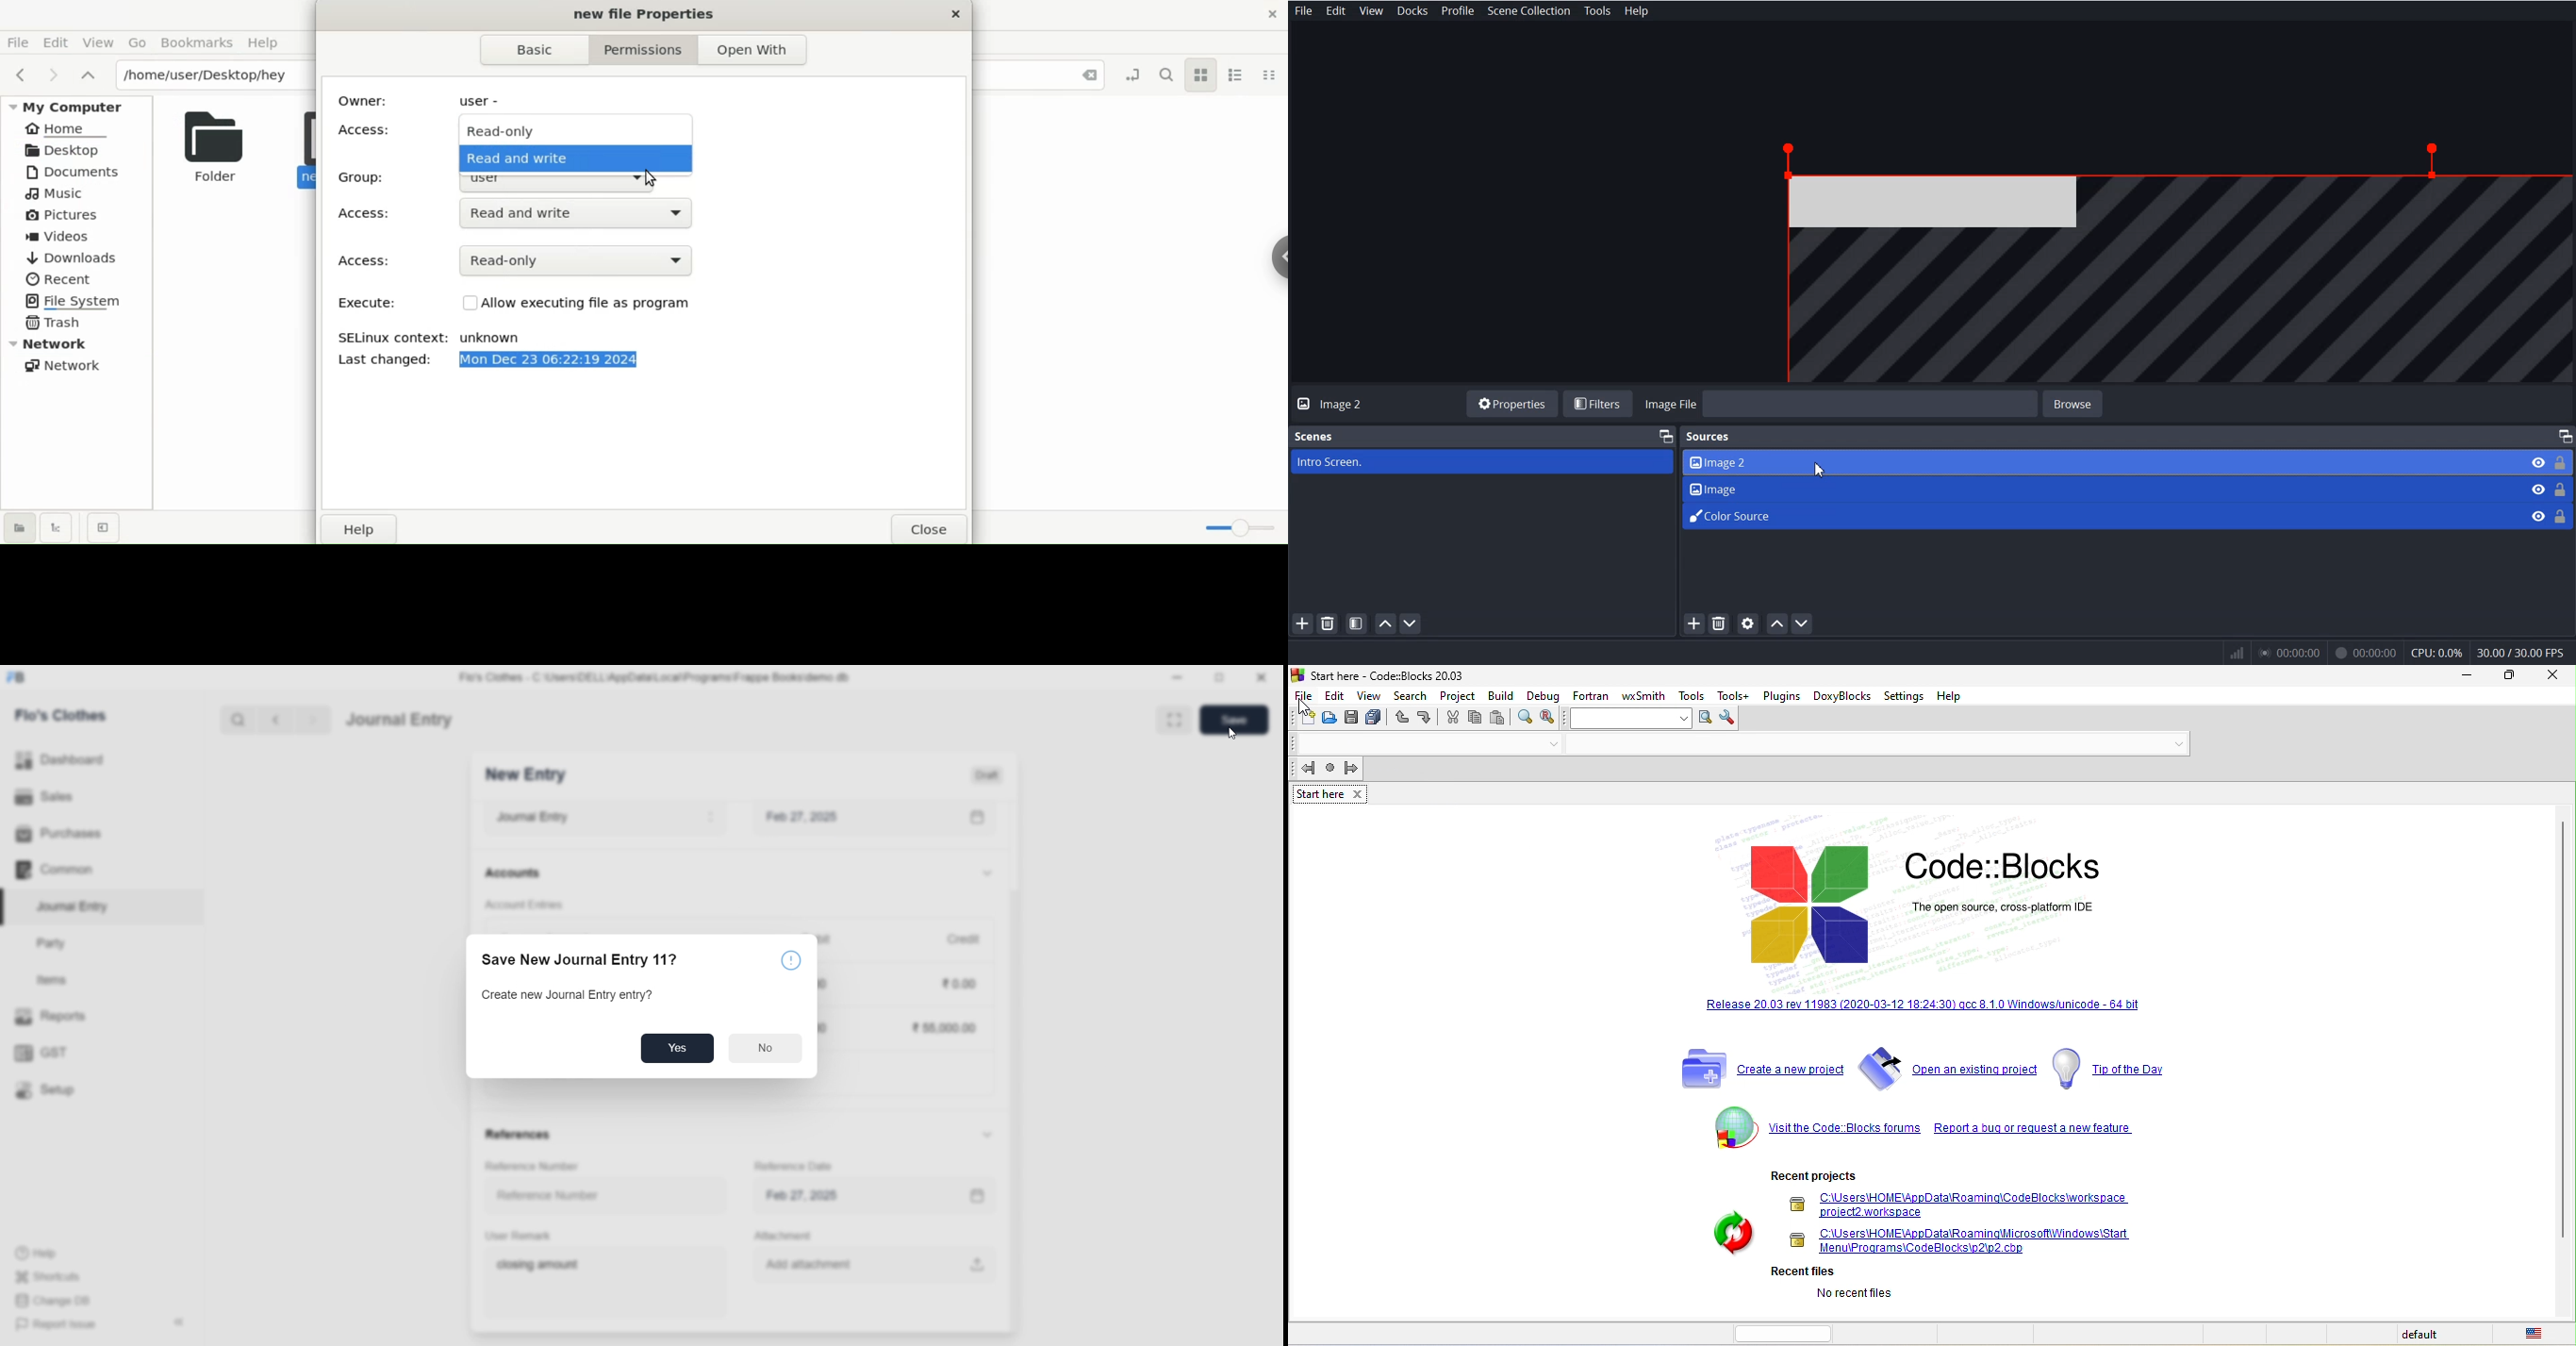 The height and width of the screenshot is (1372, 2576). I want to click on Lock, so click(2561, 488).